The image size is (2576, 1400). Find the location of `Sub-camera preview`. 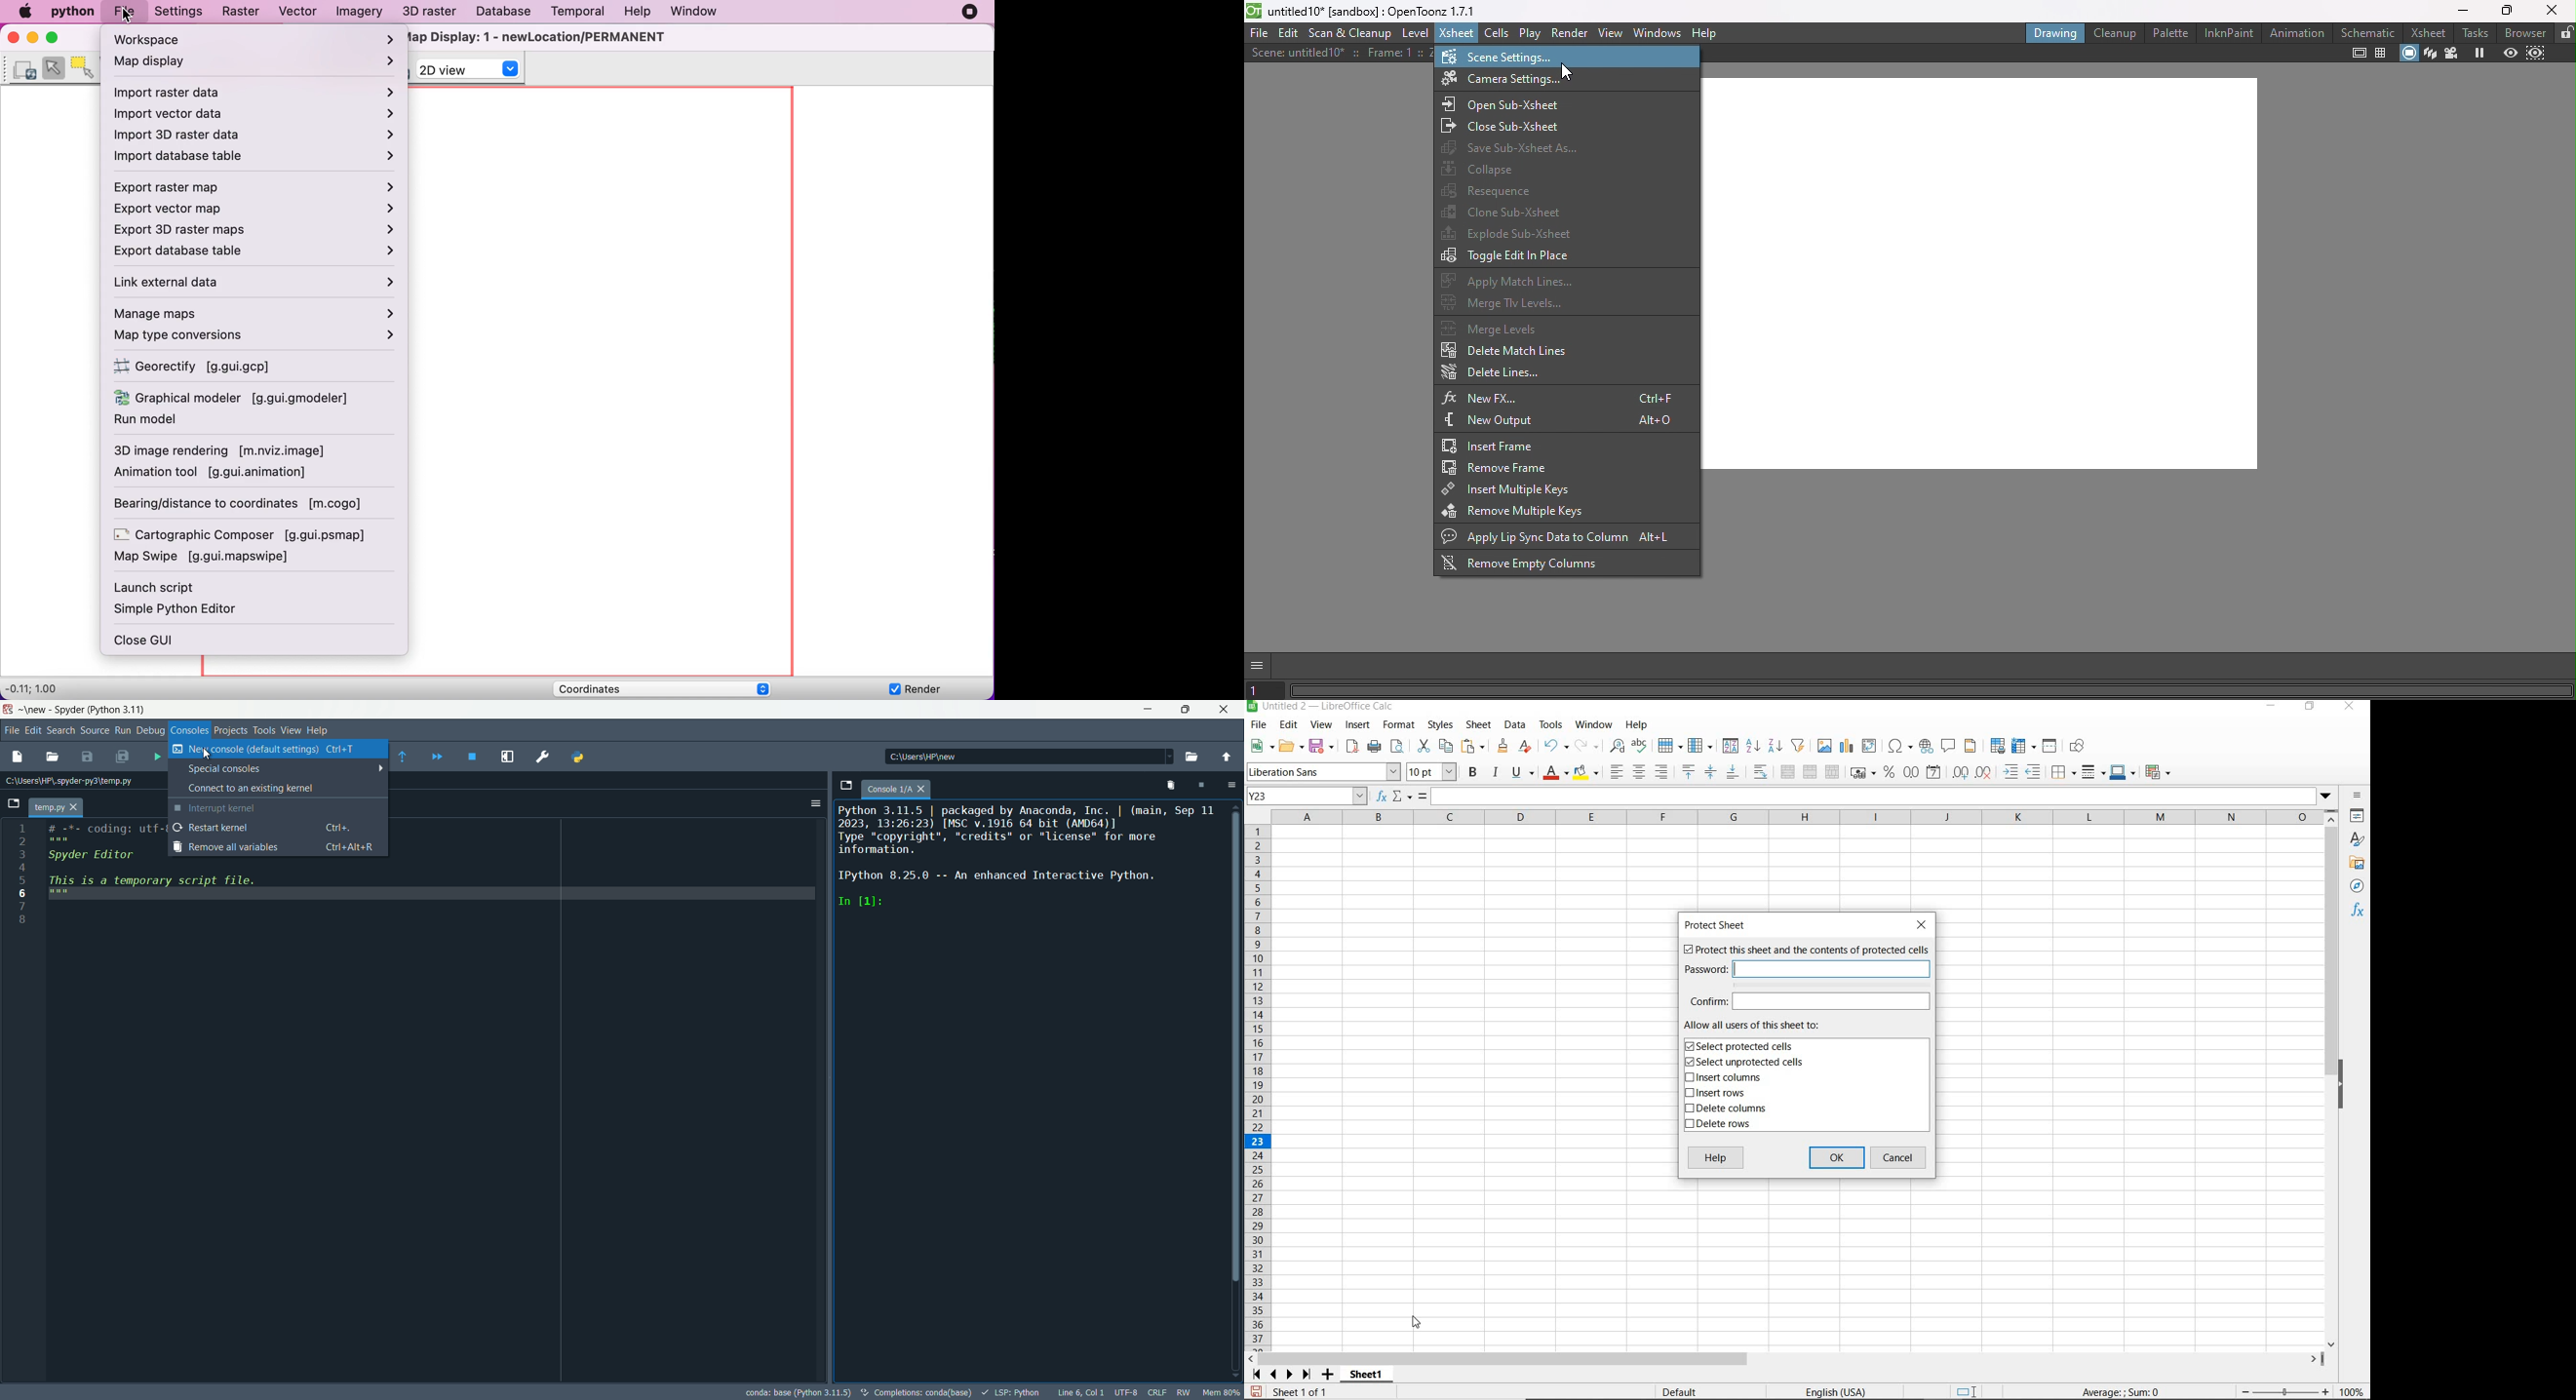

Sub-camera preview is located at coordinates (2537, 52).